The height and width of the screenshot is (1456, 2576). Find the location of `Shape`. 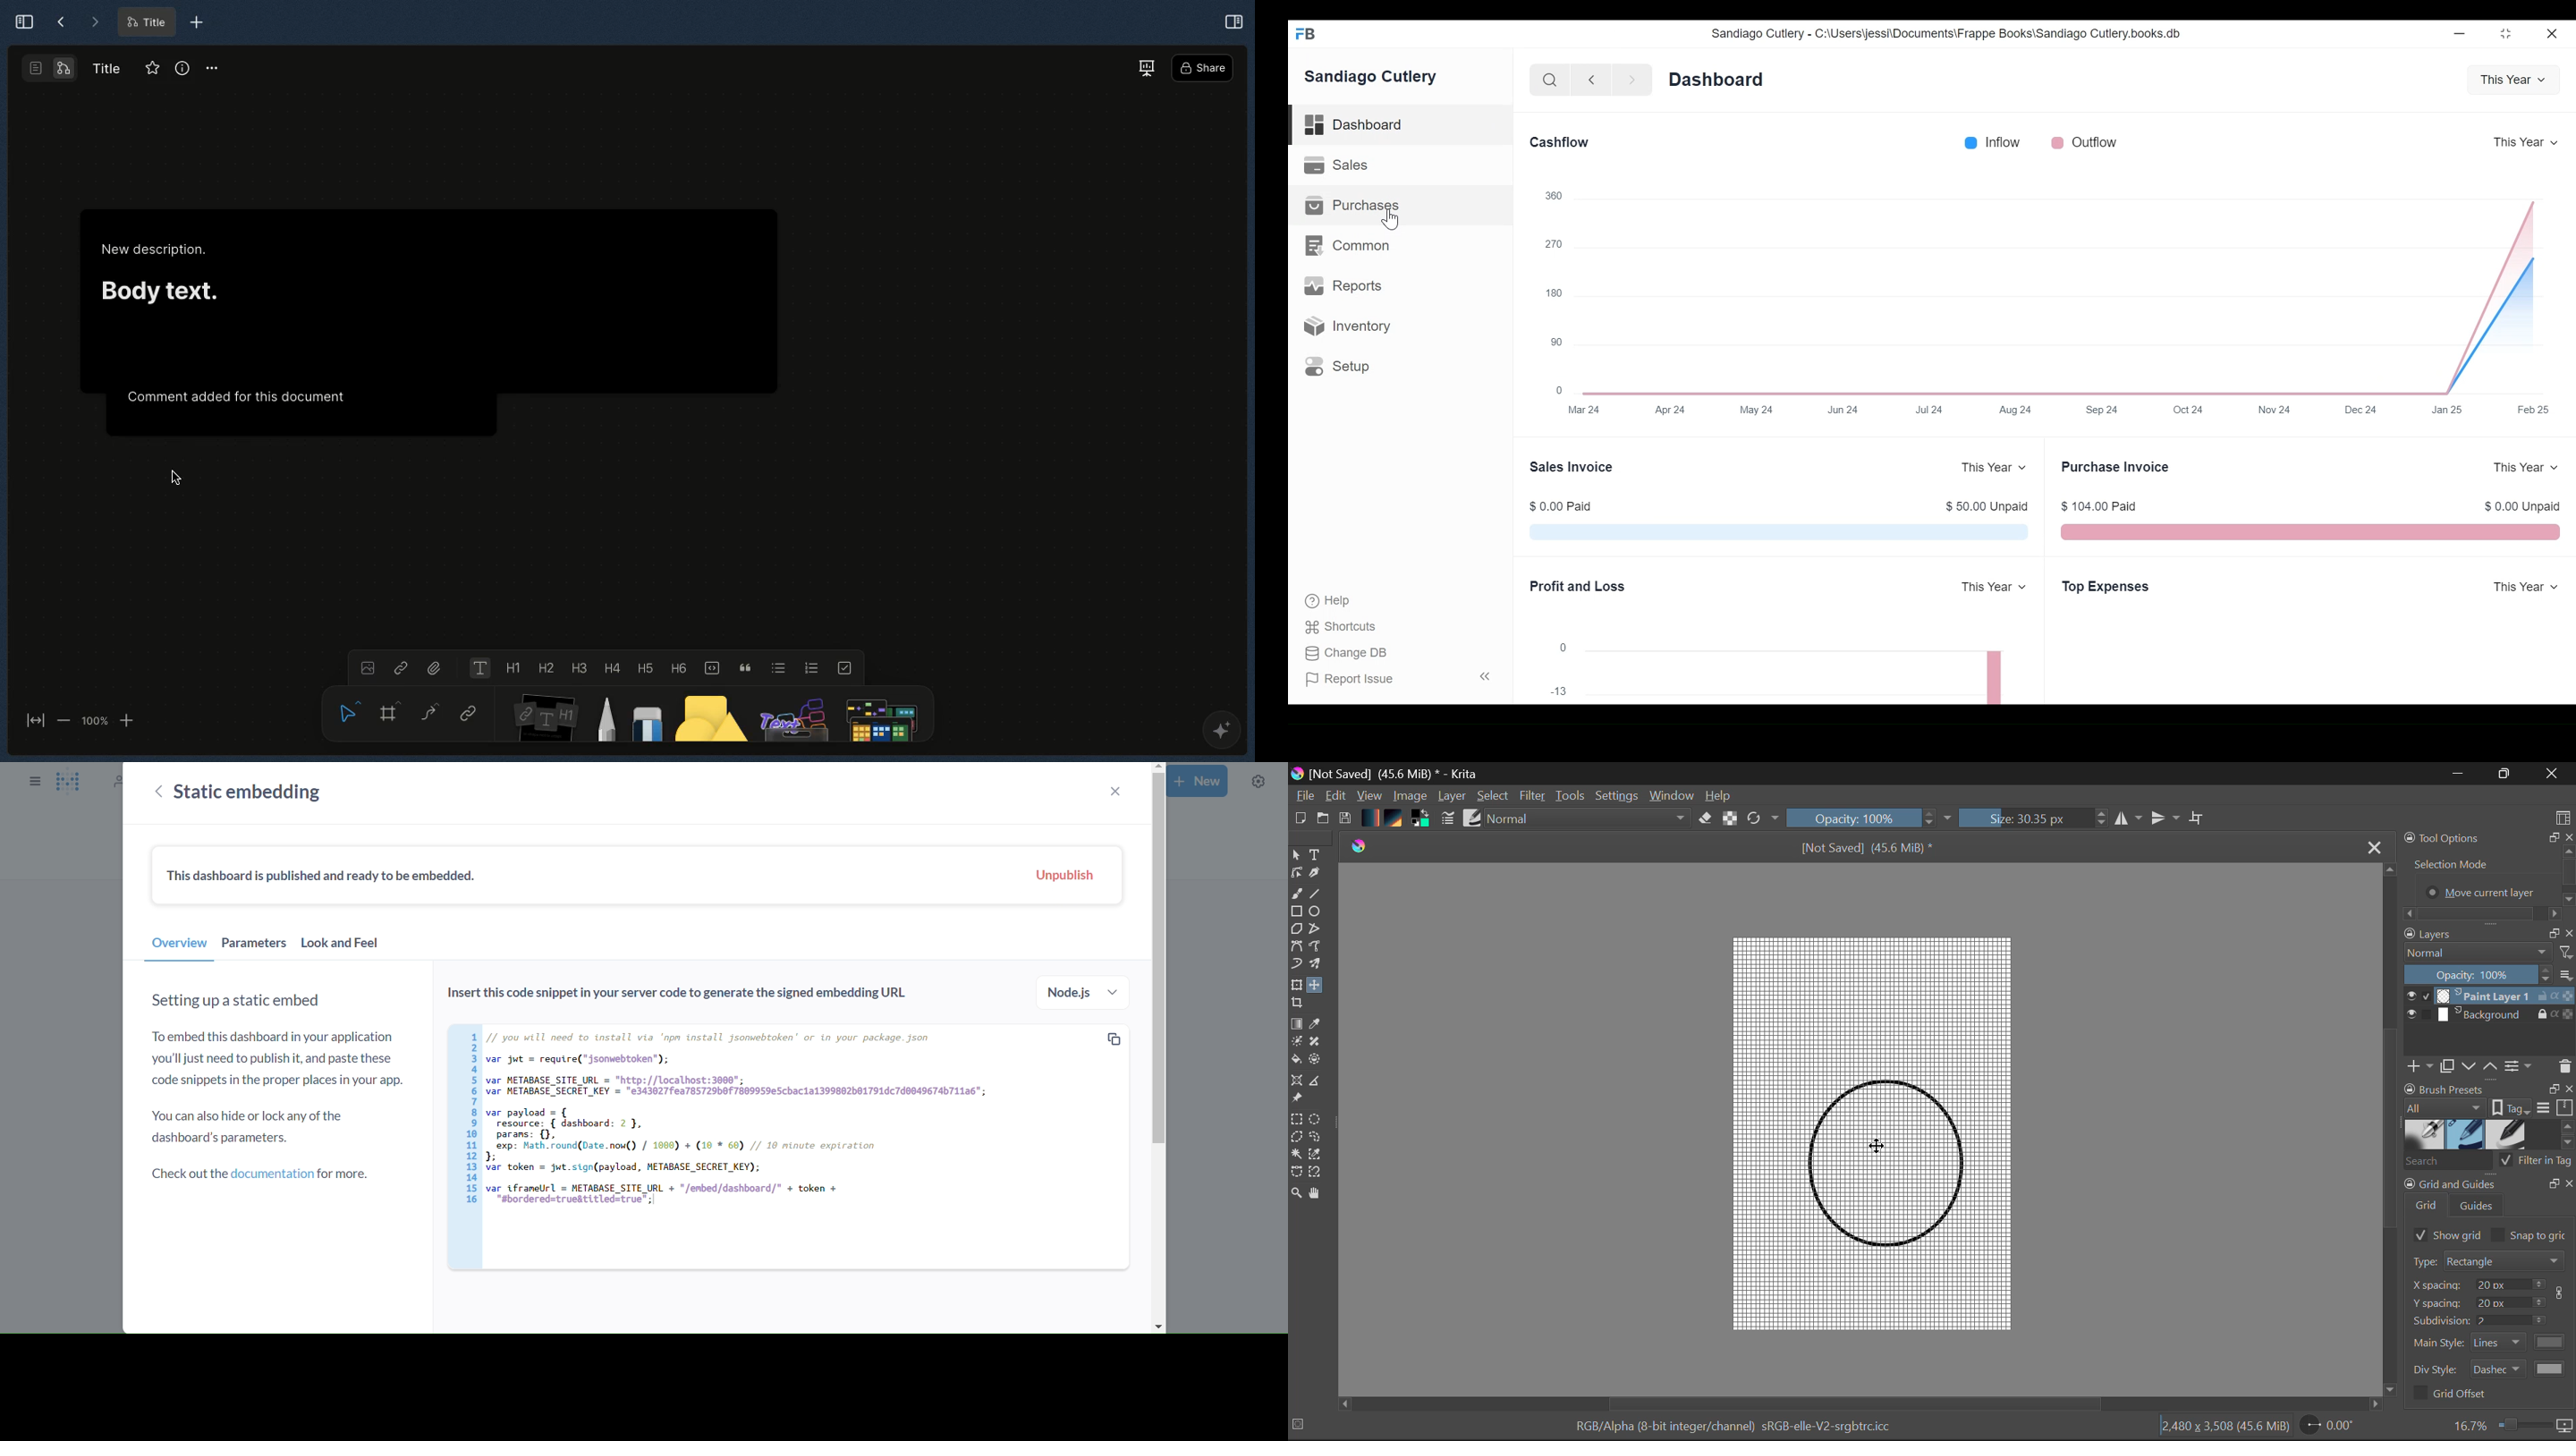

Shape is located at coordinates (712, 718).